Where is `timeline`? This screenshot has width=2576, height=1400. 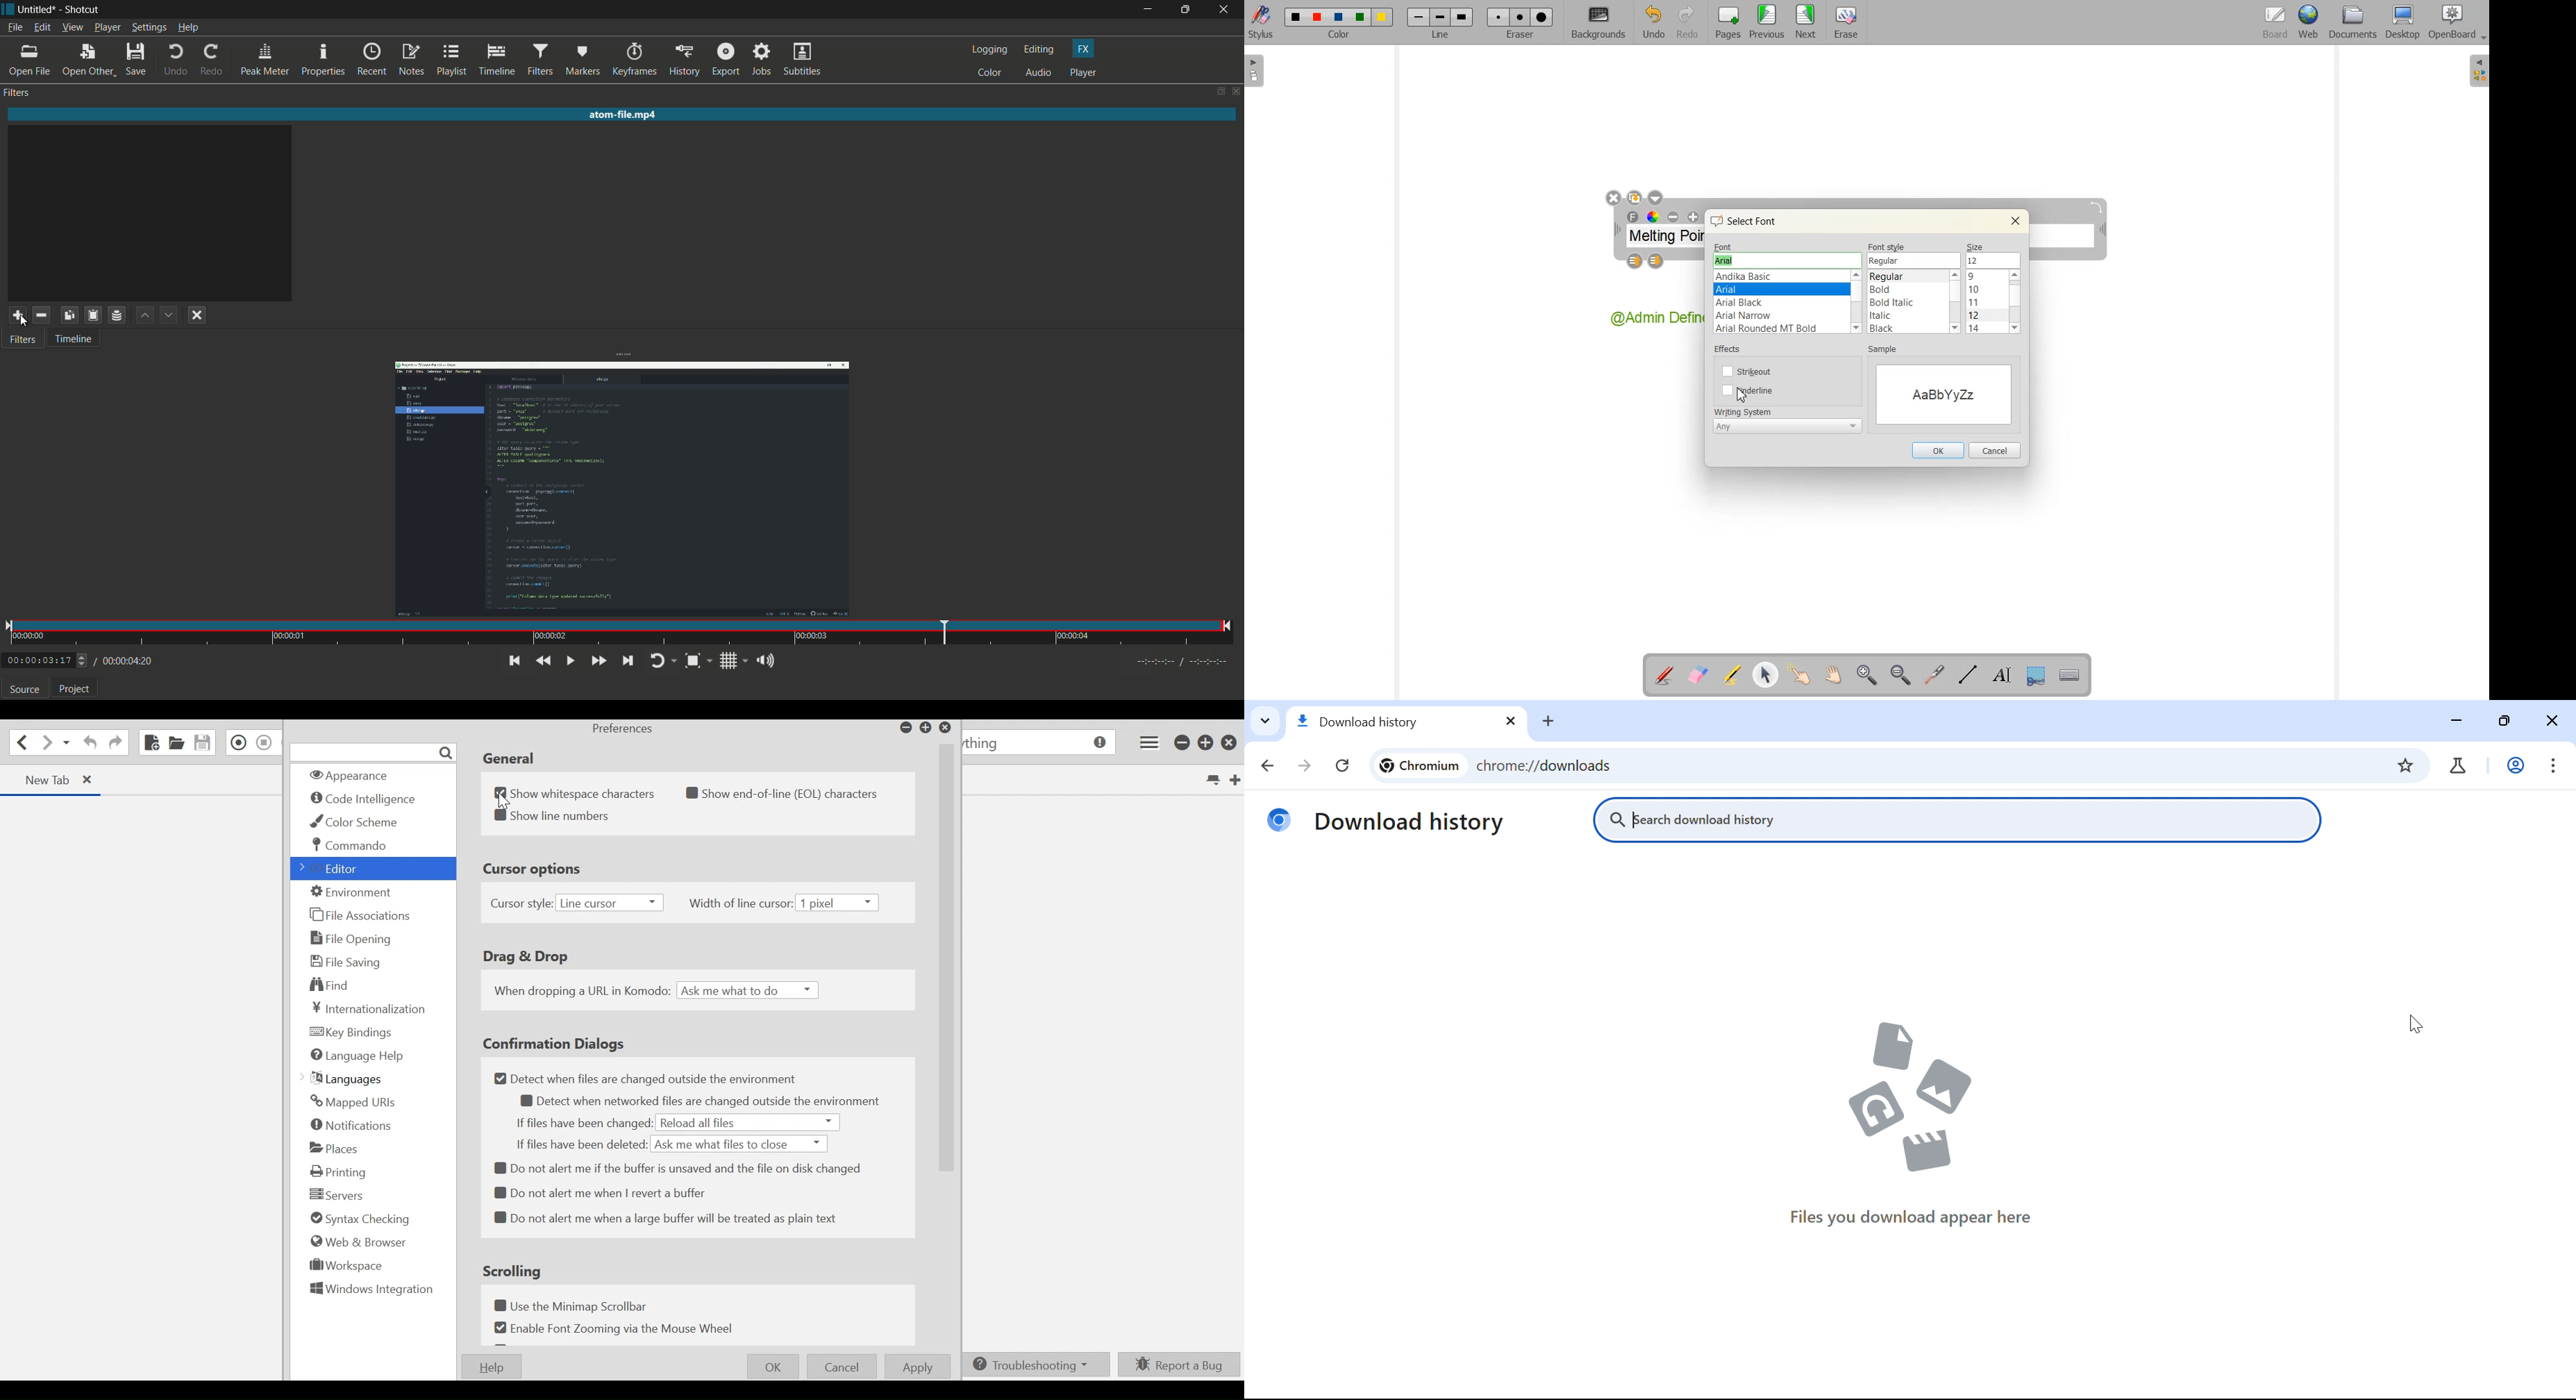 timeline is located at coordinates (76, 340).